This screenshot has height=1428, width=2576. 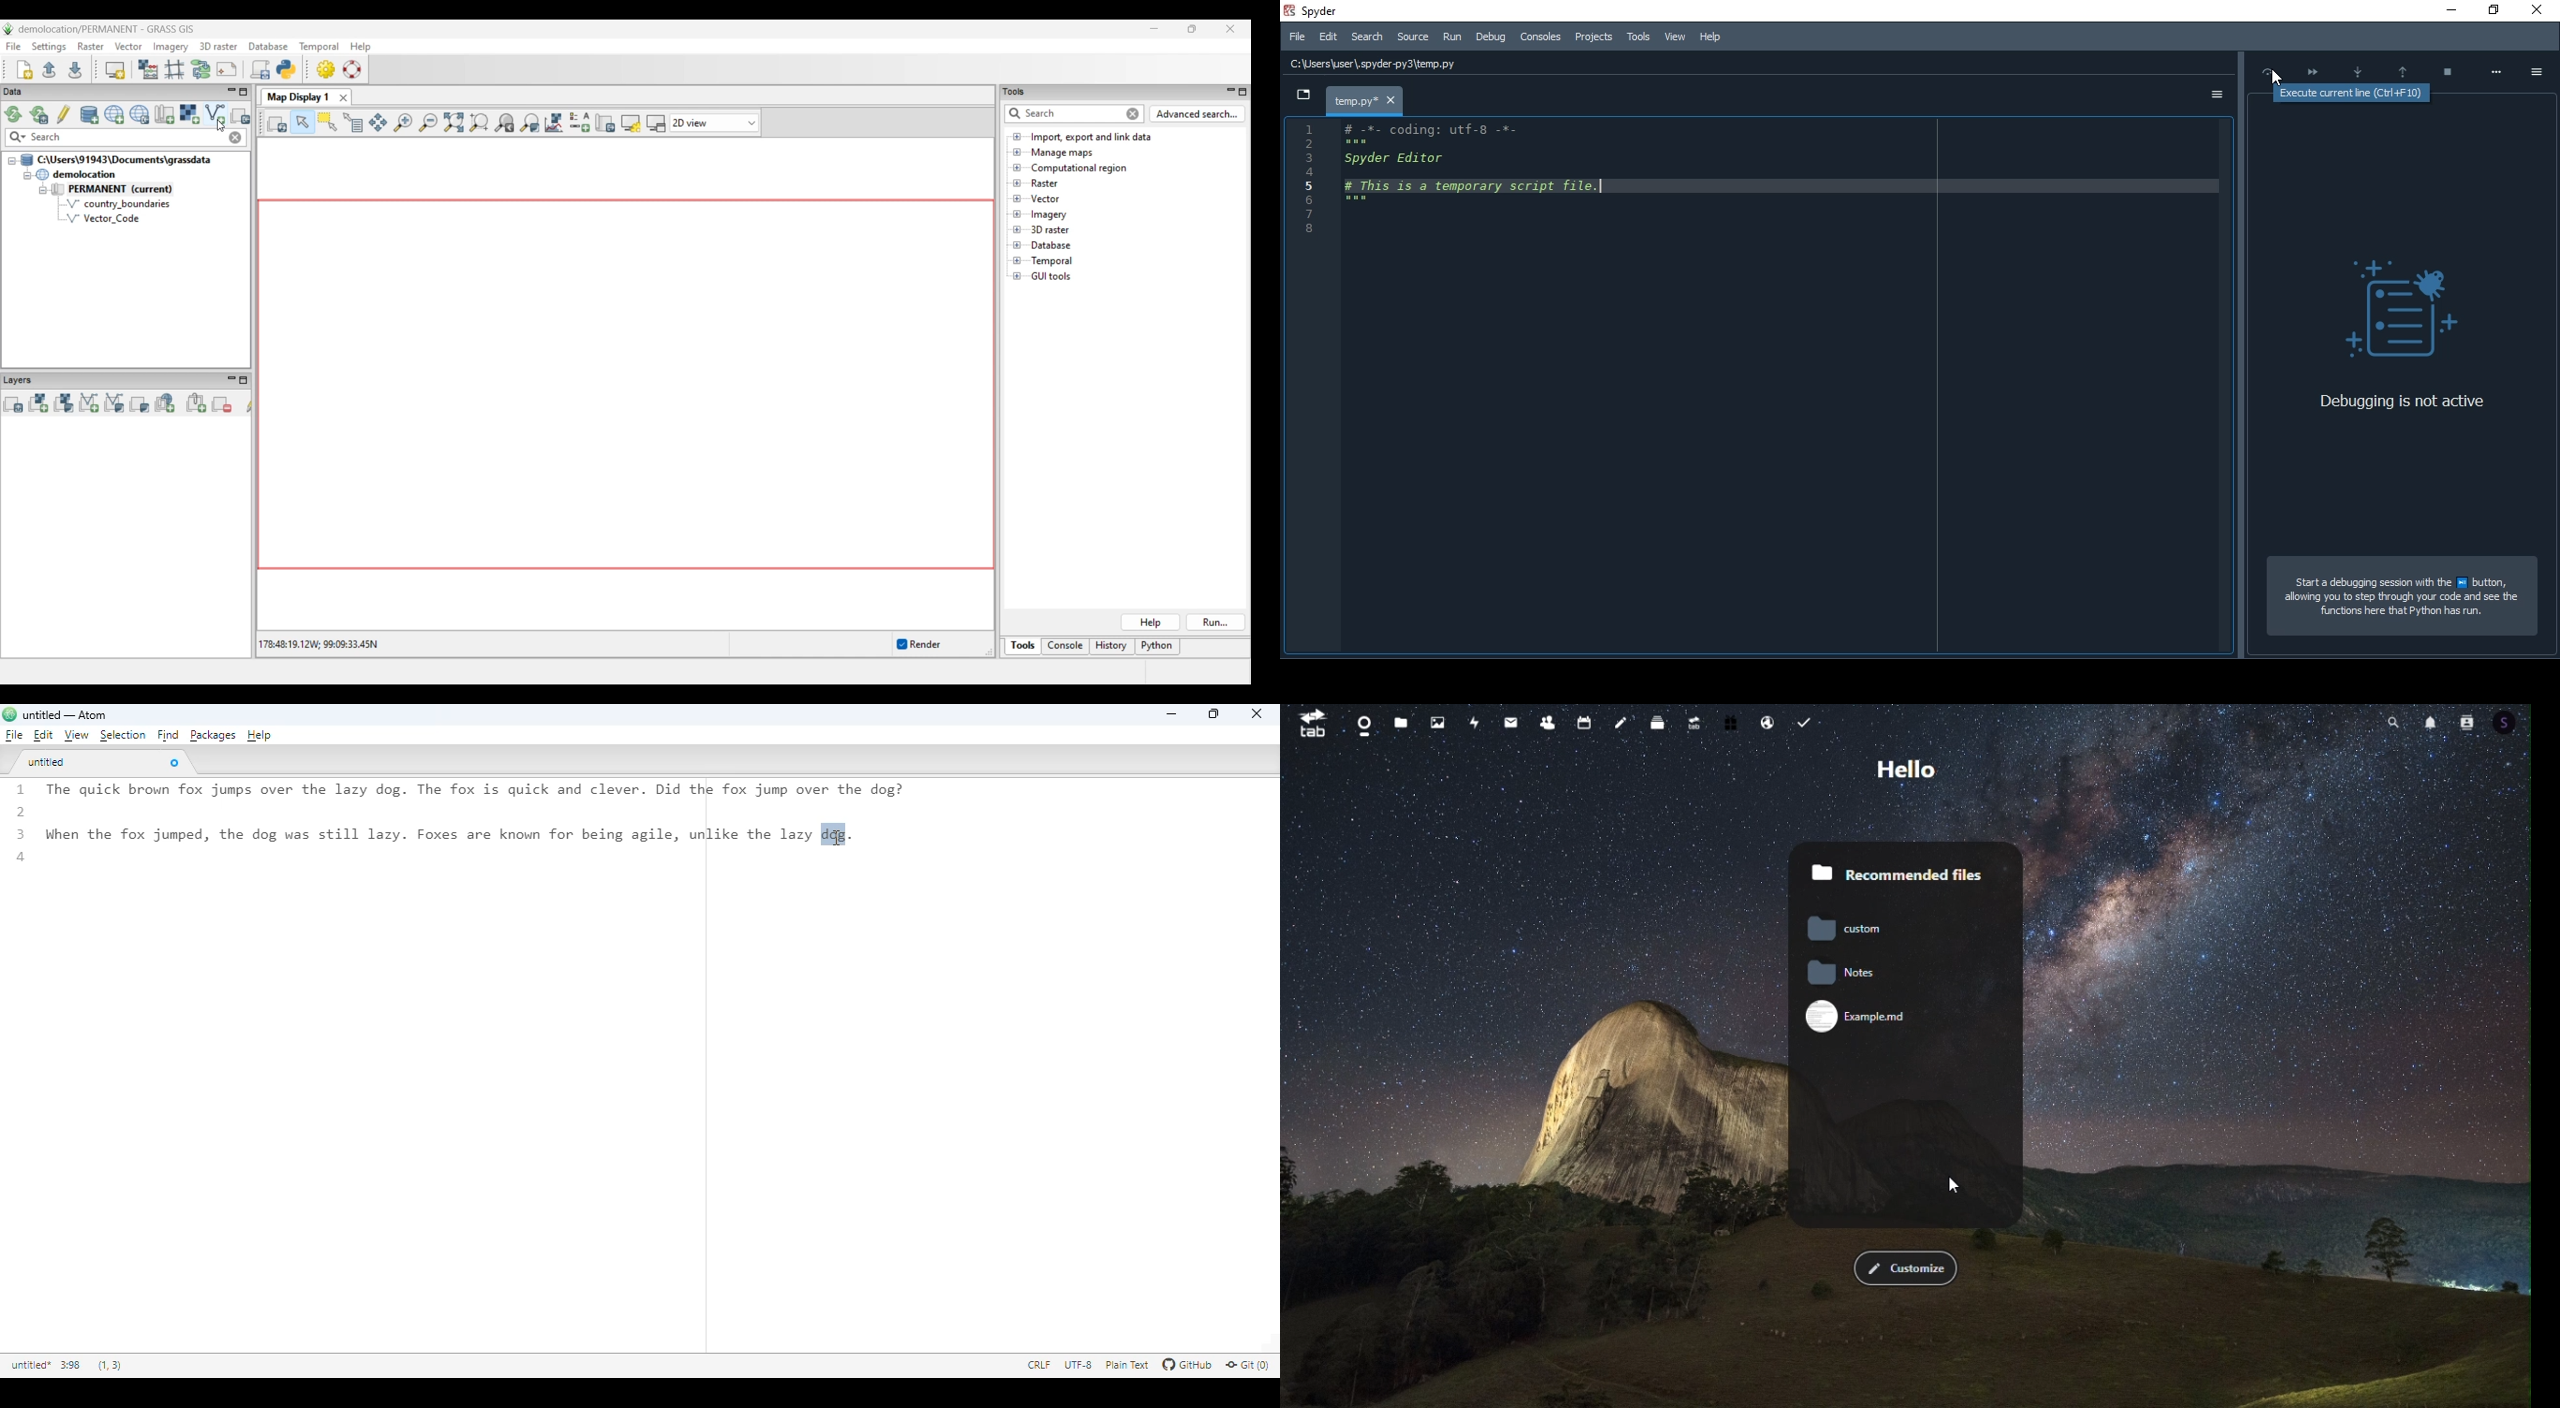 What do you see at coordinates (1539, 37) in the screenshot?
I see `Consoles` at bounding box center [1539, 37].